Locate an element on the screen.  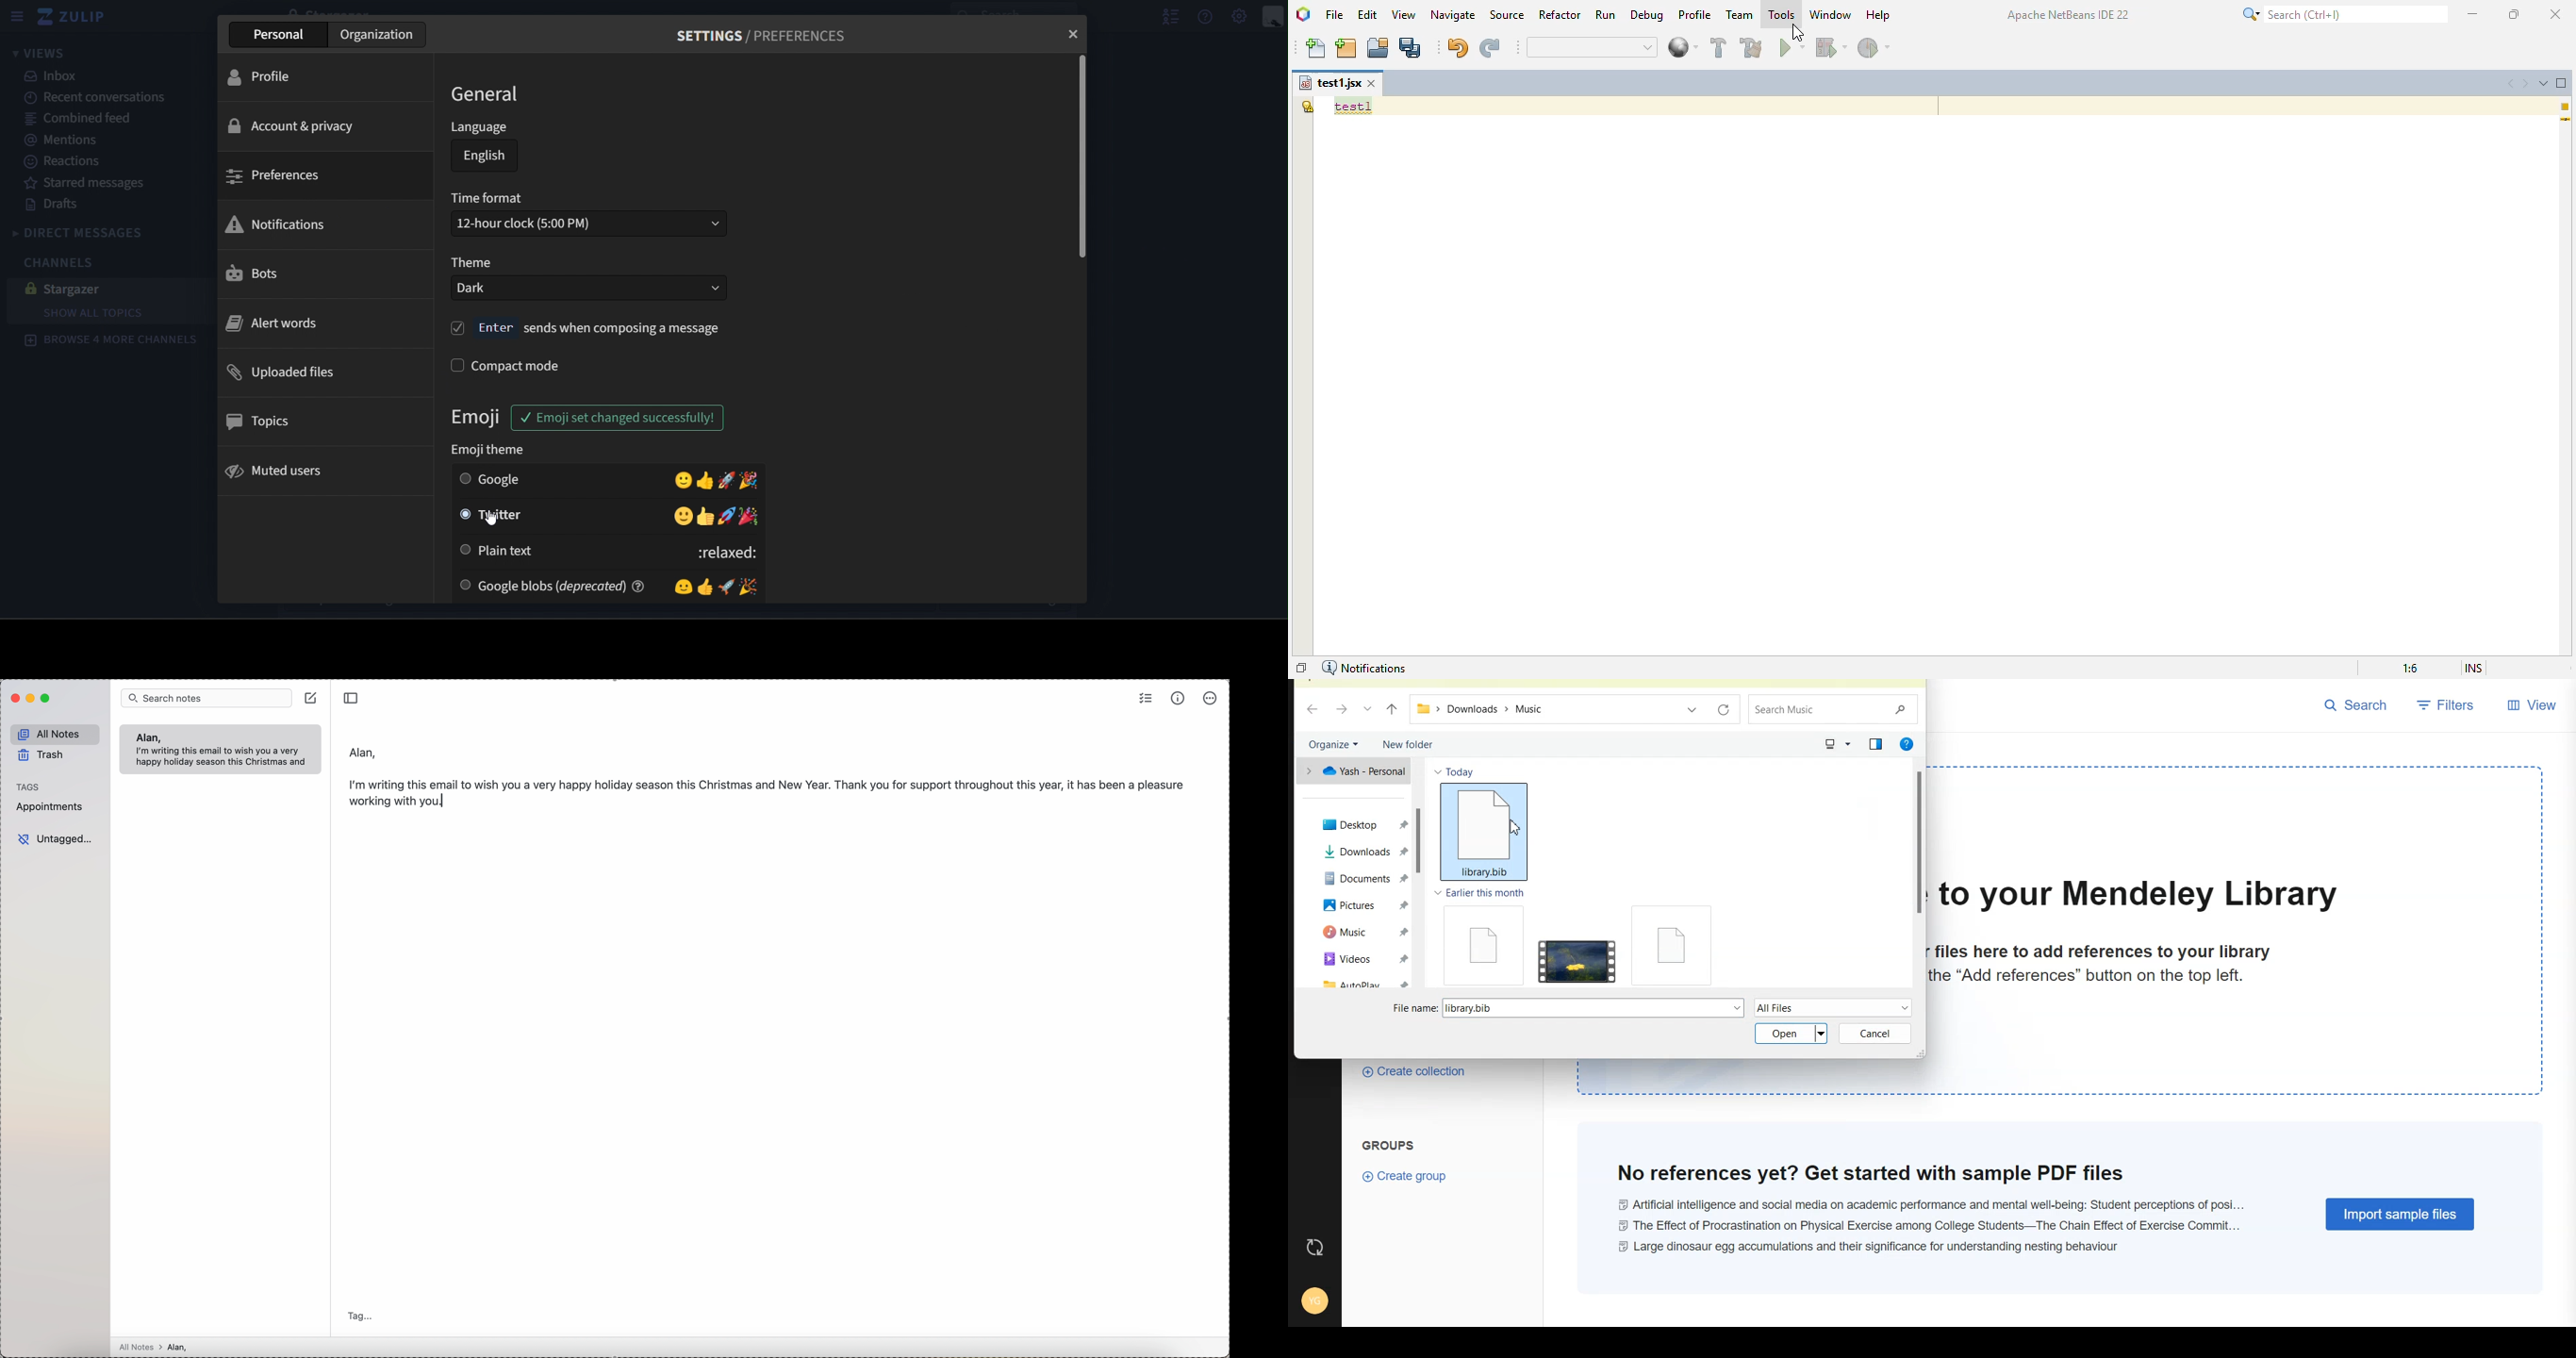
views is located at coordinates (39, 52).